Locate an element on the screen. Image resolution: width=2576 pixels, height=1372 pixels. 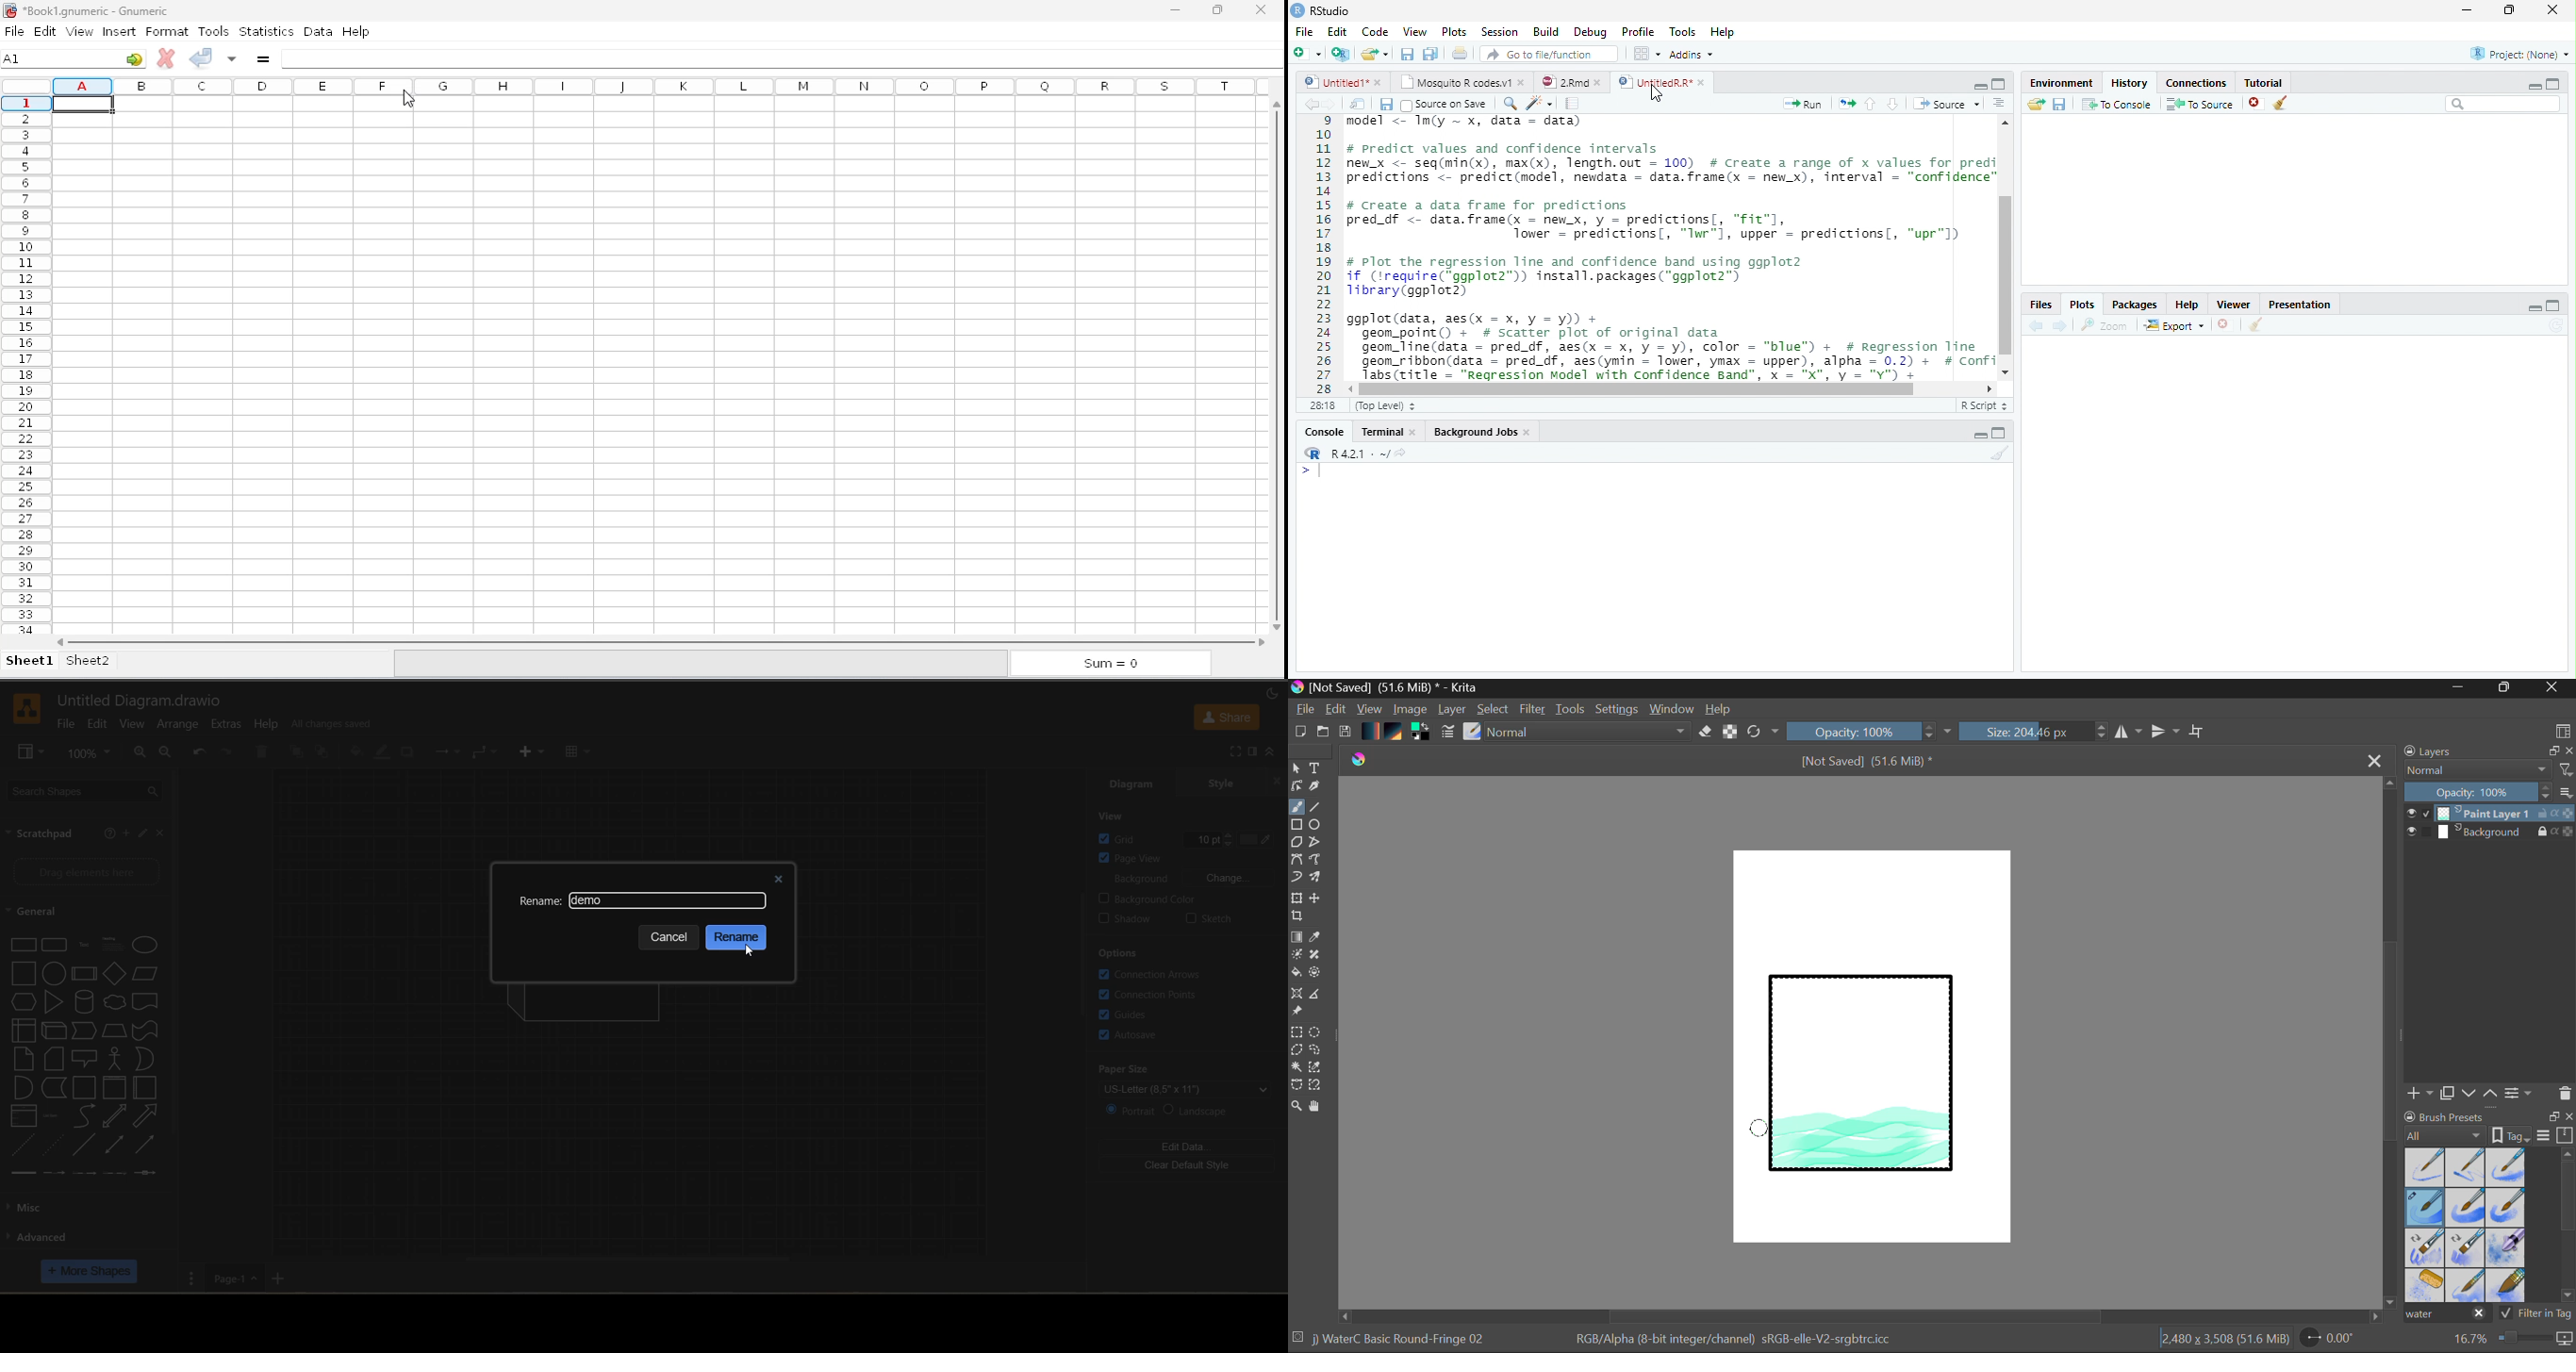
Fill is located at coordinates (1296, 975).